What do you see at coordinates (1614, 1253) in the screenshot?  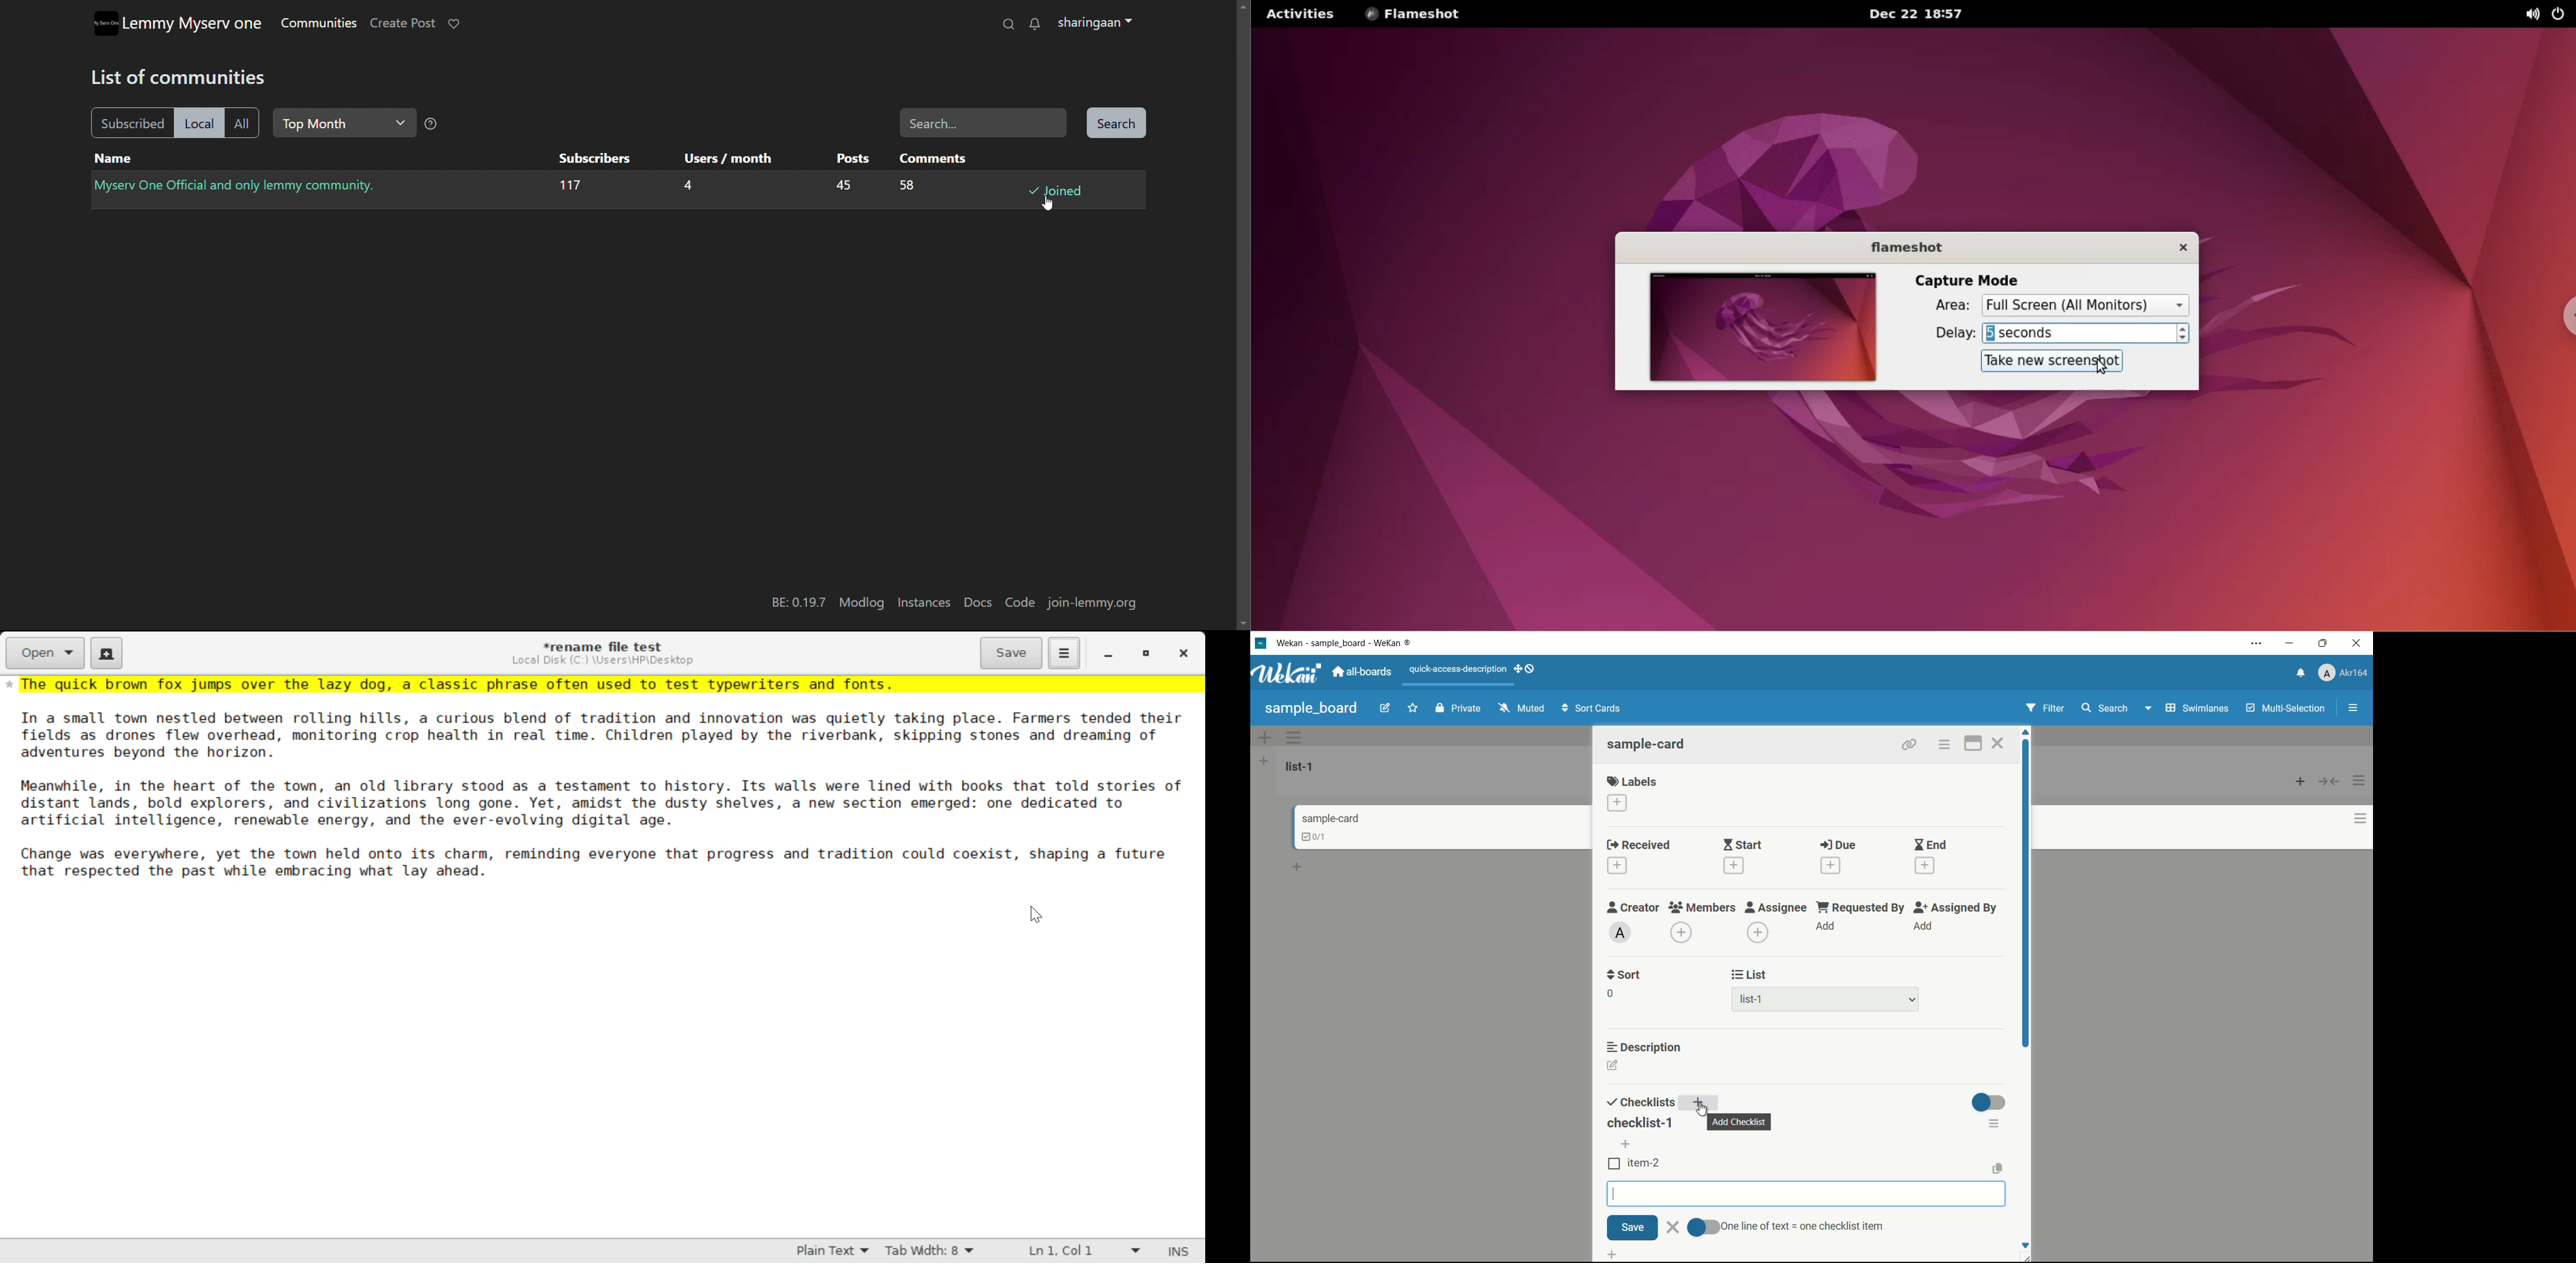 I see `add checklist` at bounding box center [1614, 1253].